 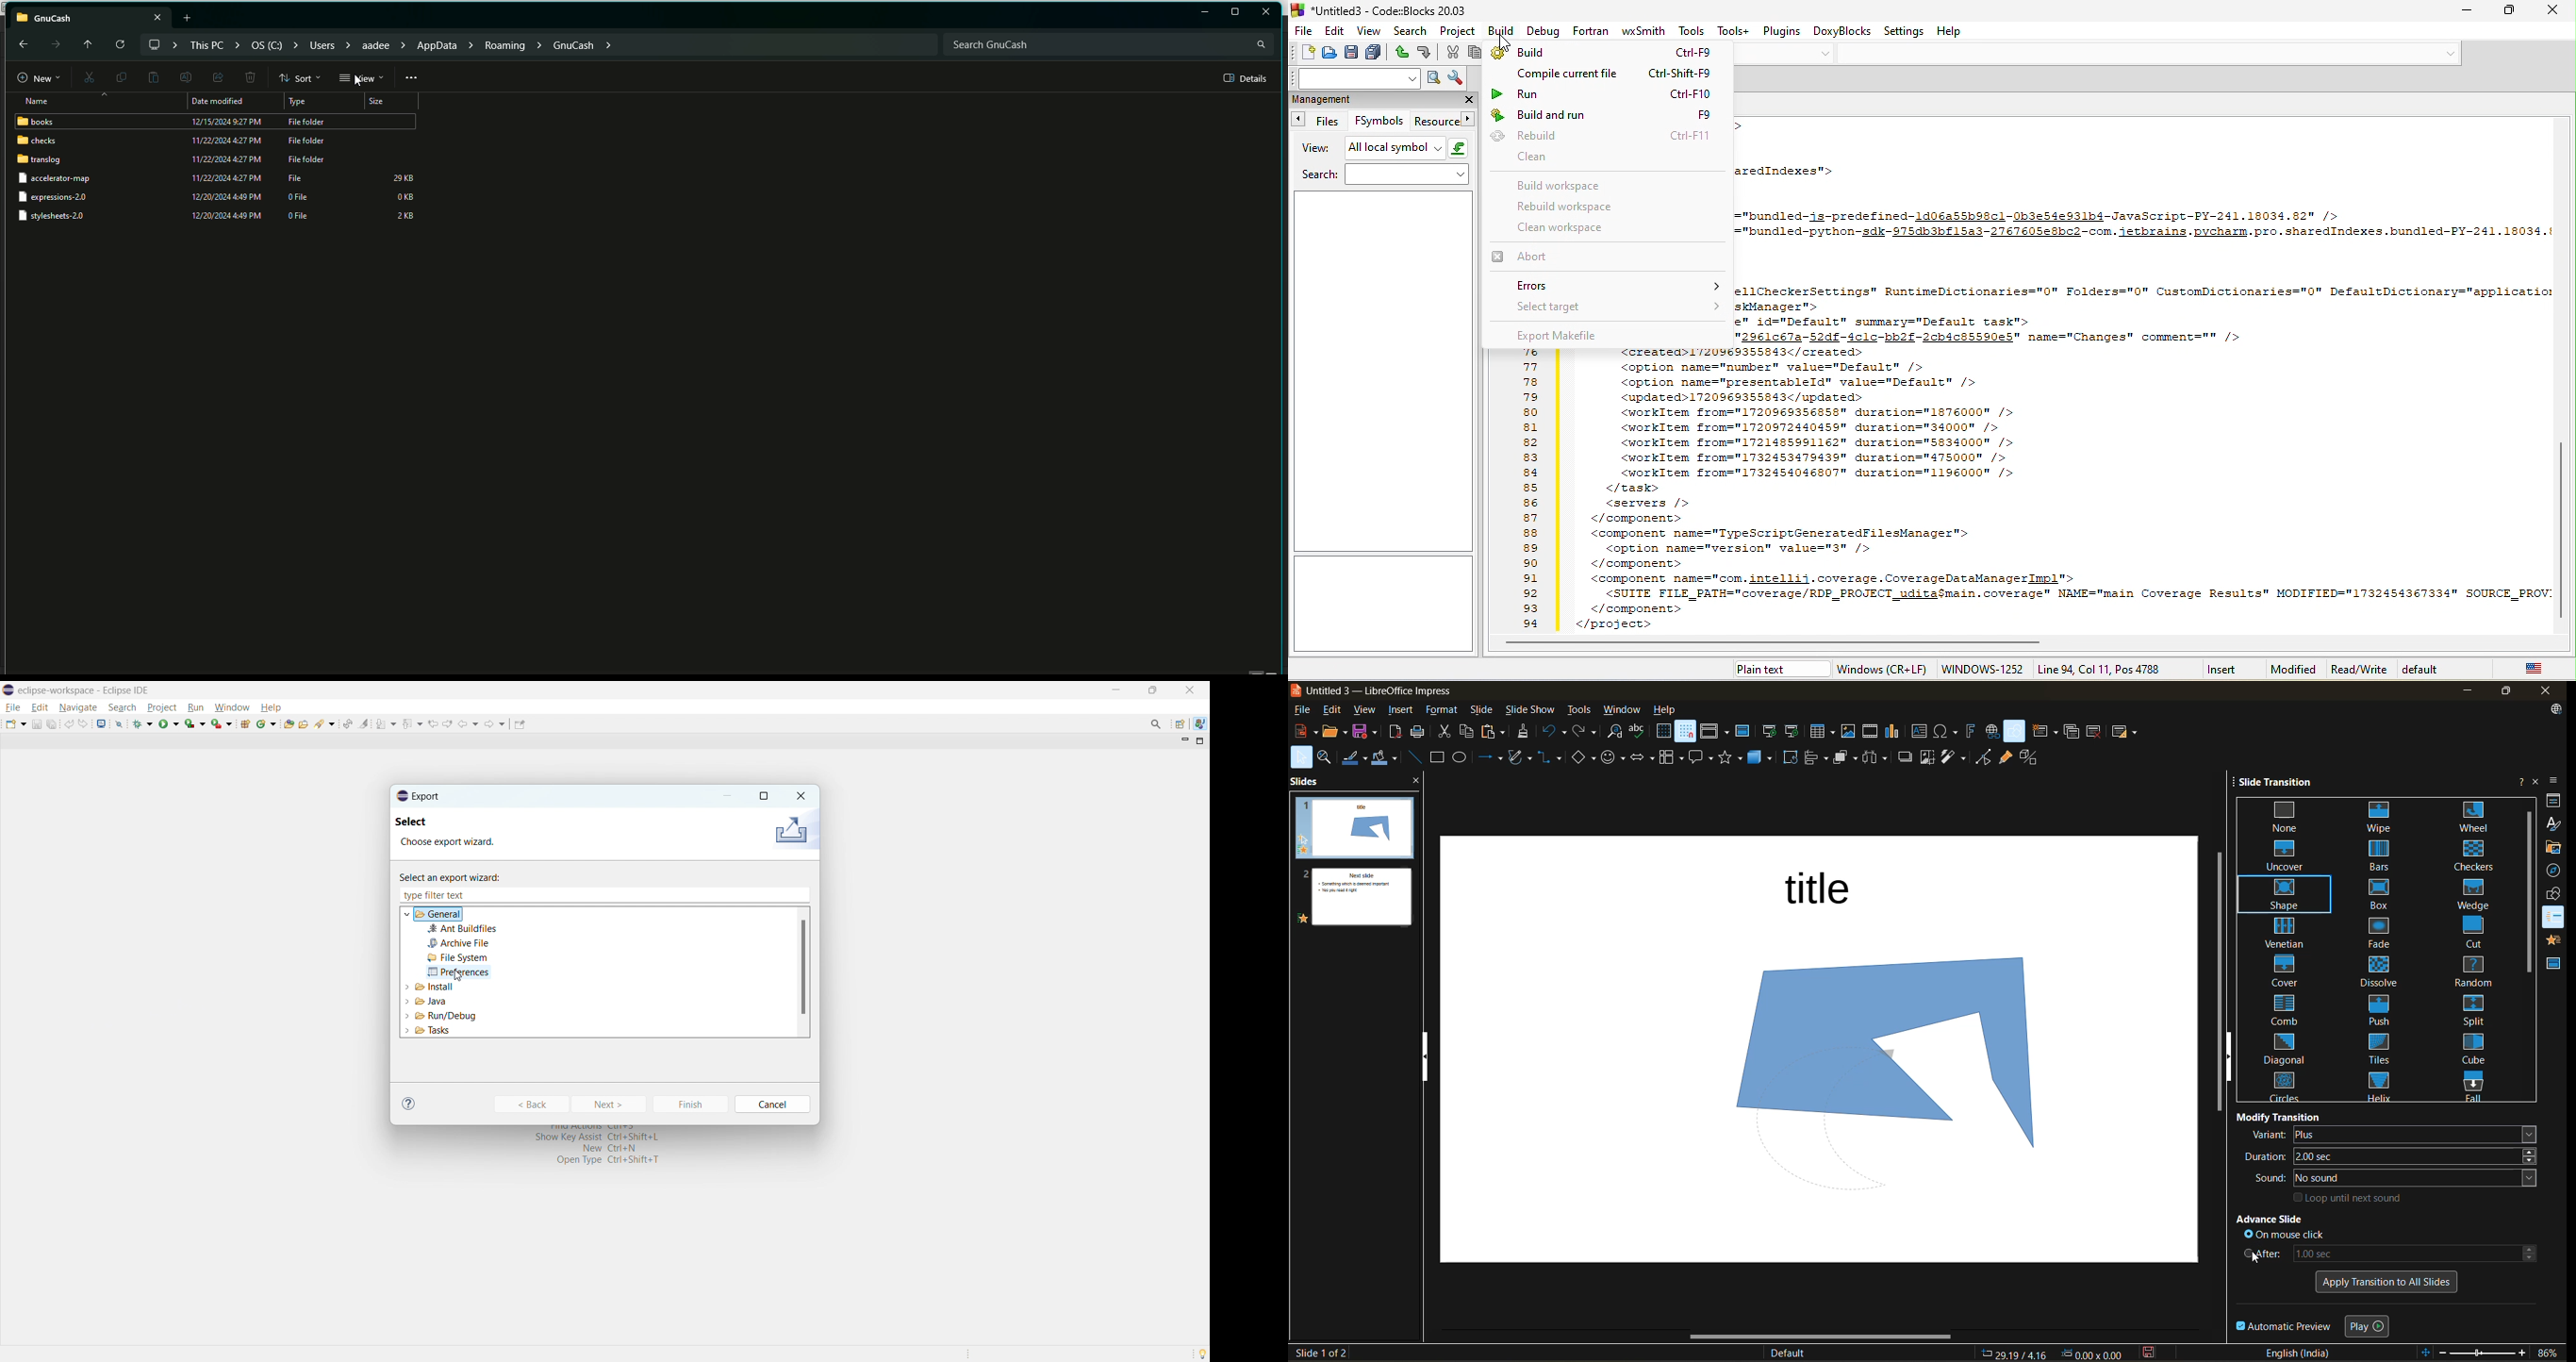 I want to click on format, so click(x=1444, y=711).